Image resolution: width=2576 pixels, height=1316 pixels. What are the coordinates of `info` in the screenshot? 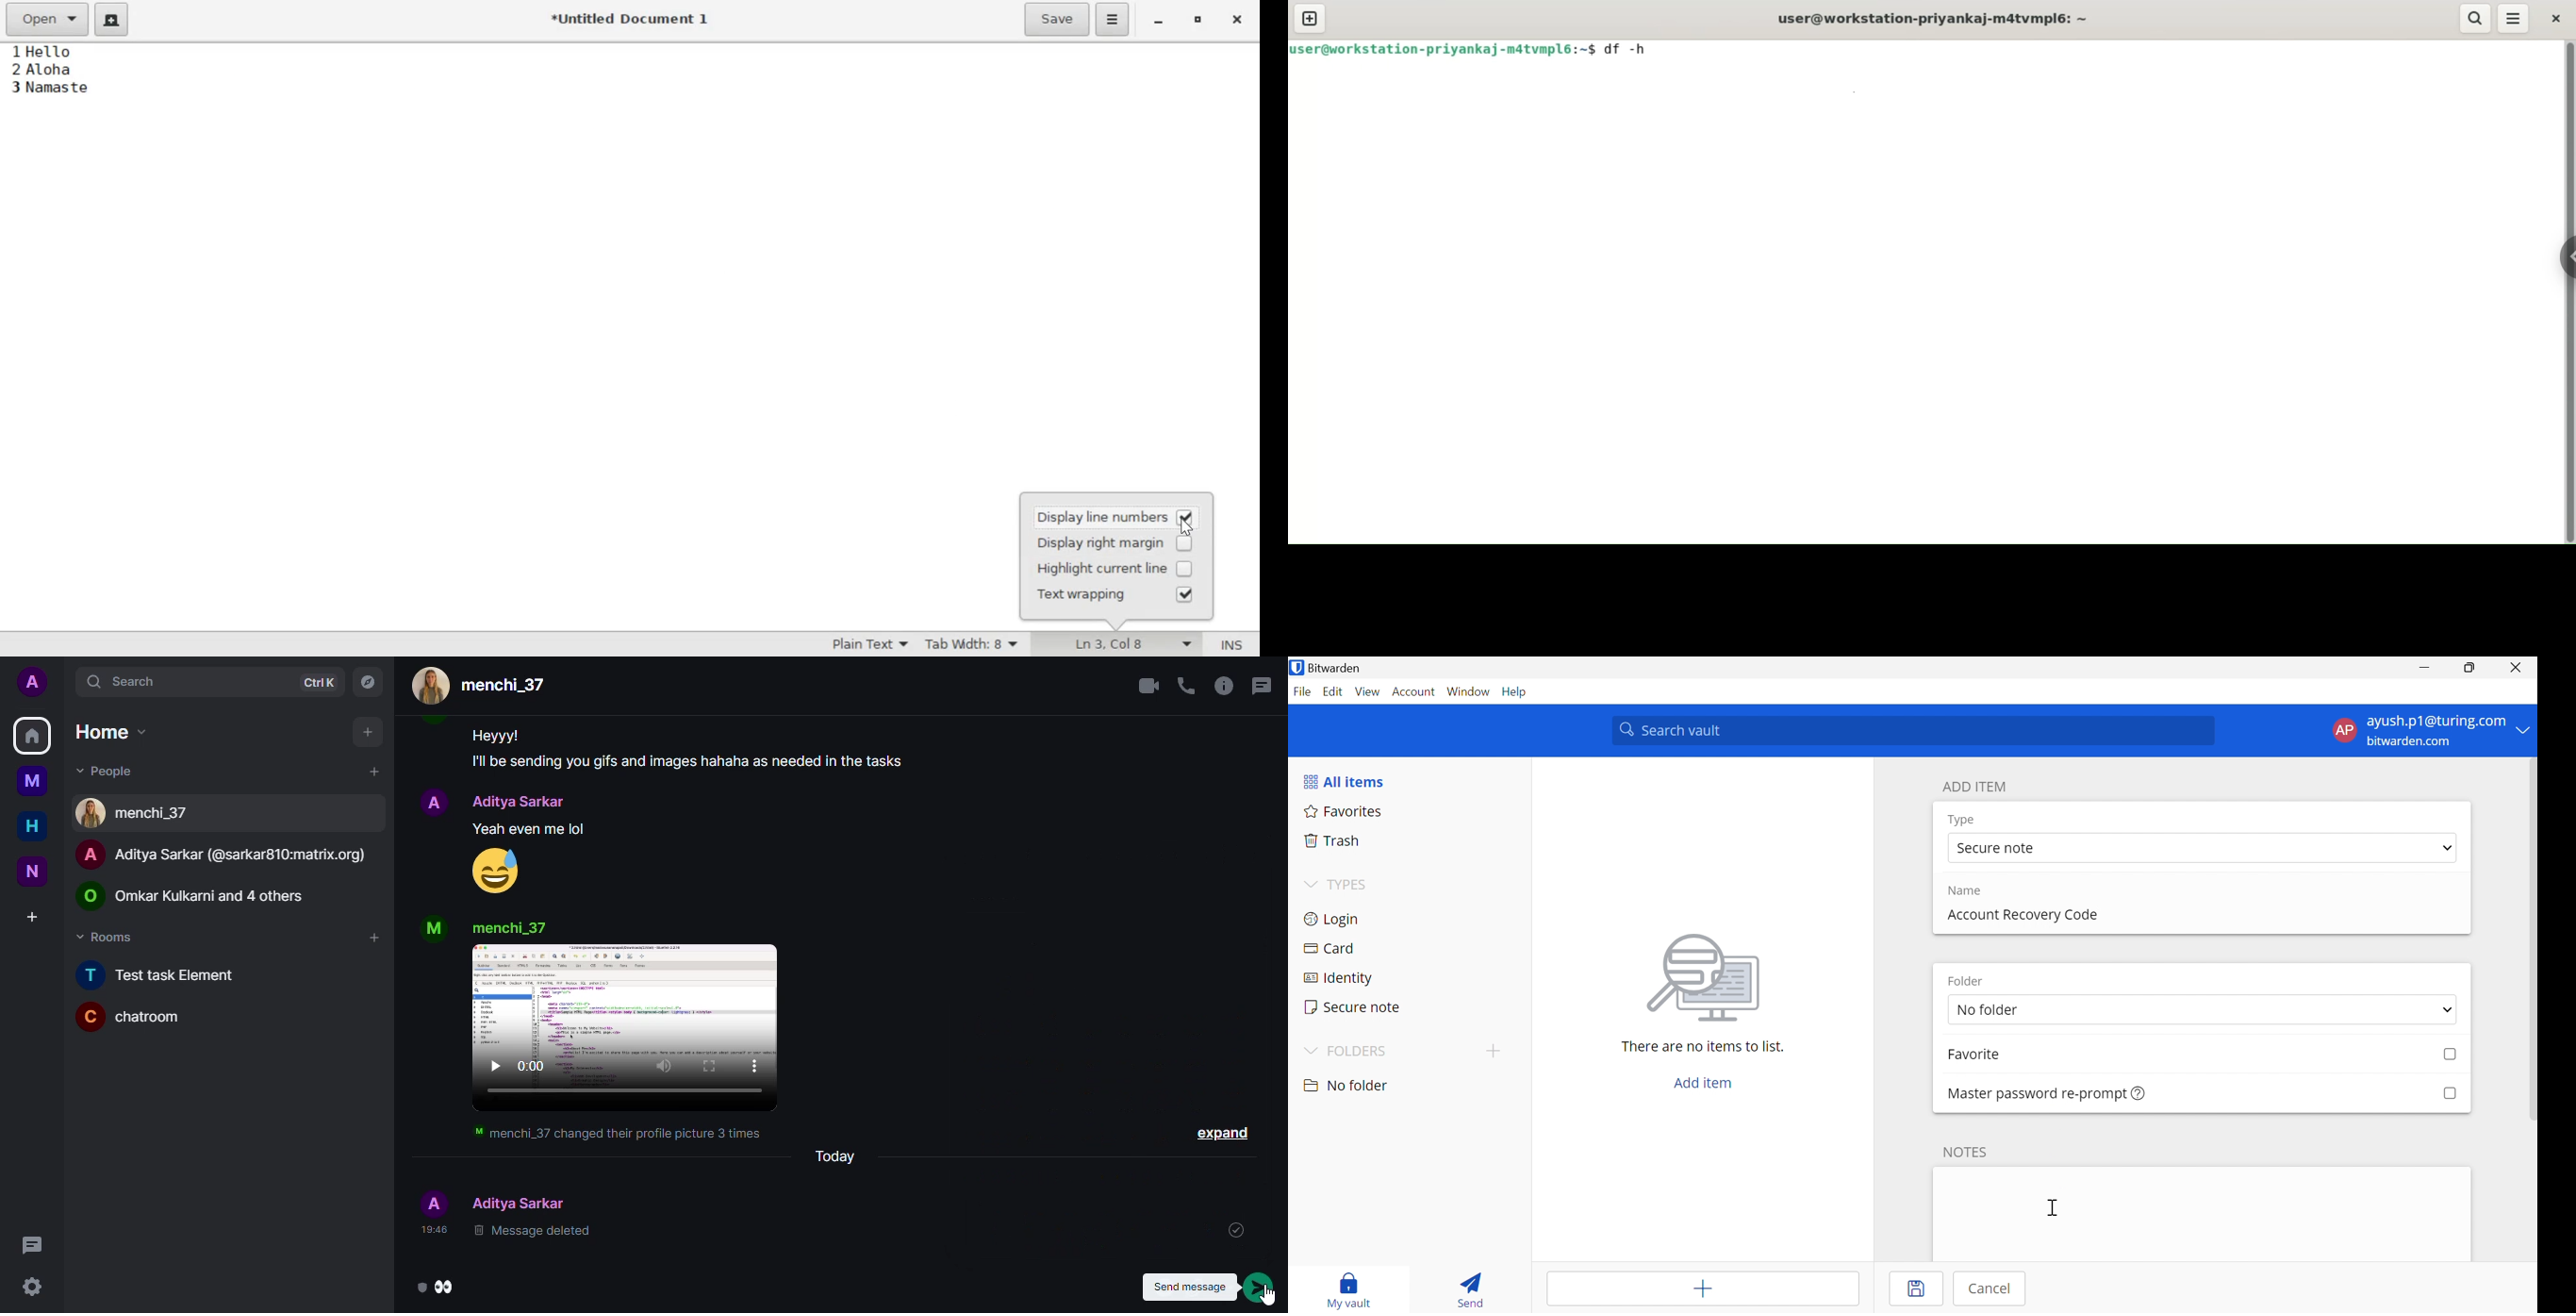 It's located at (2139, 1094).